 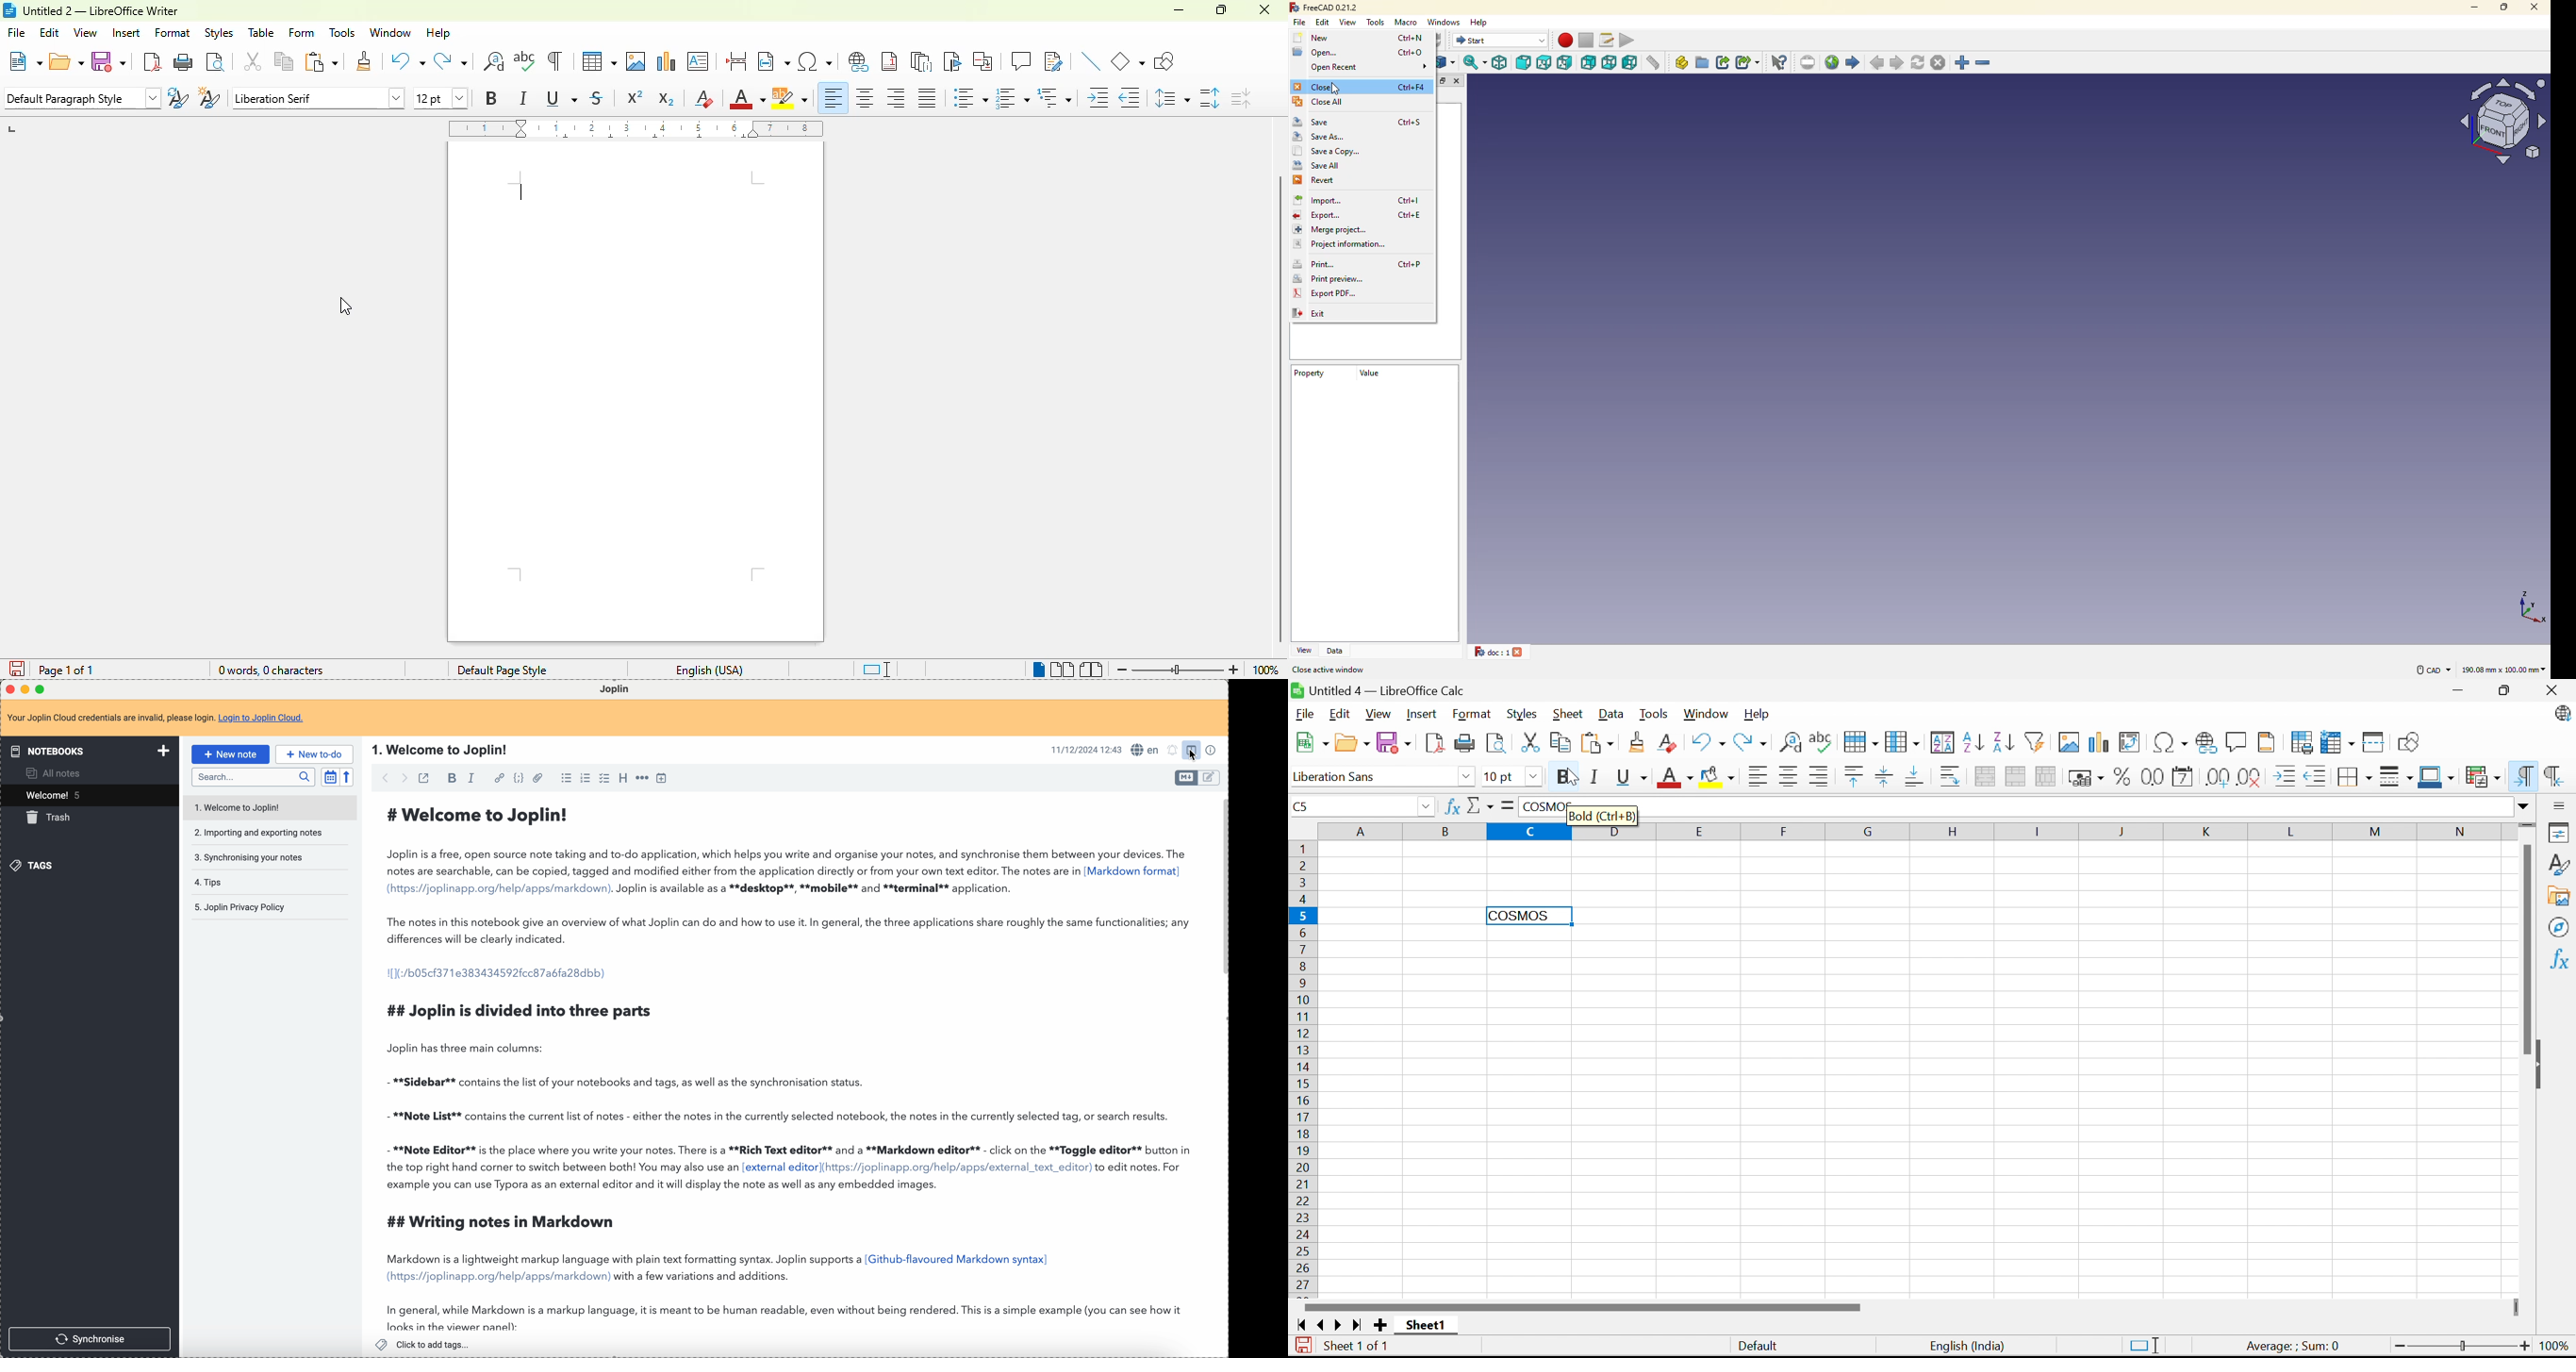 I want to click on Hide, so click(x=2542, y=1064).